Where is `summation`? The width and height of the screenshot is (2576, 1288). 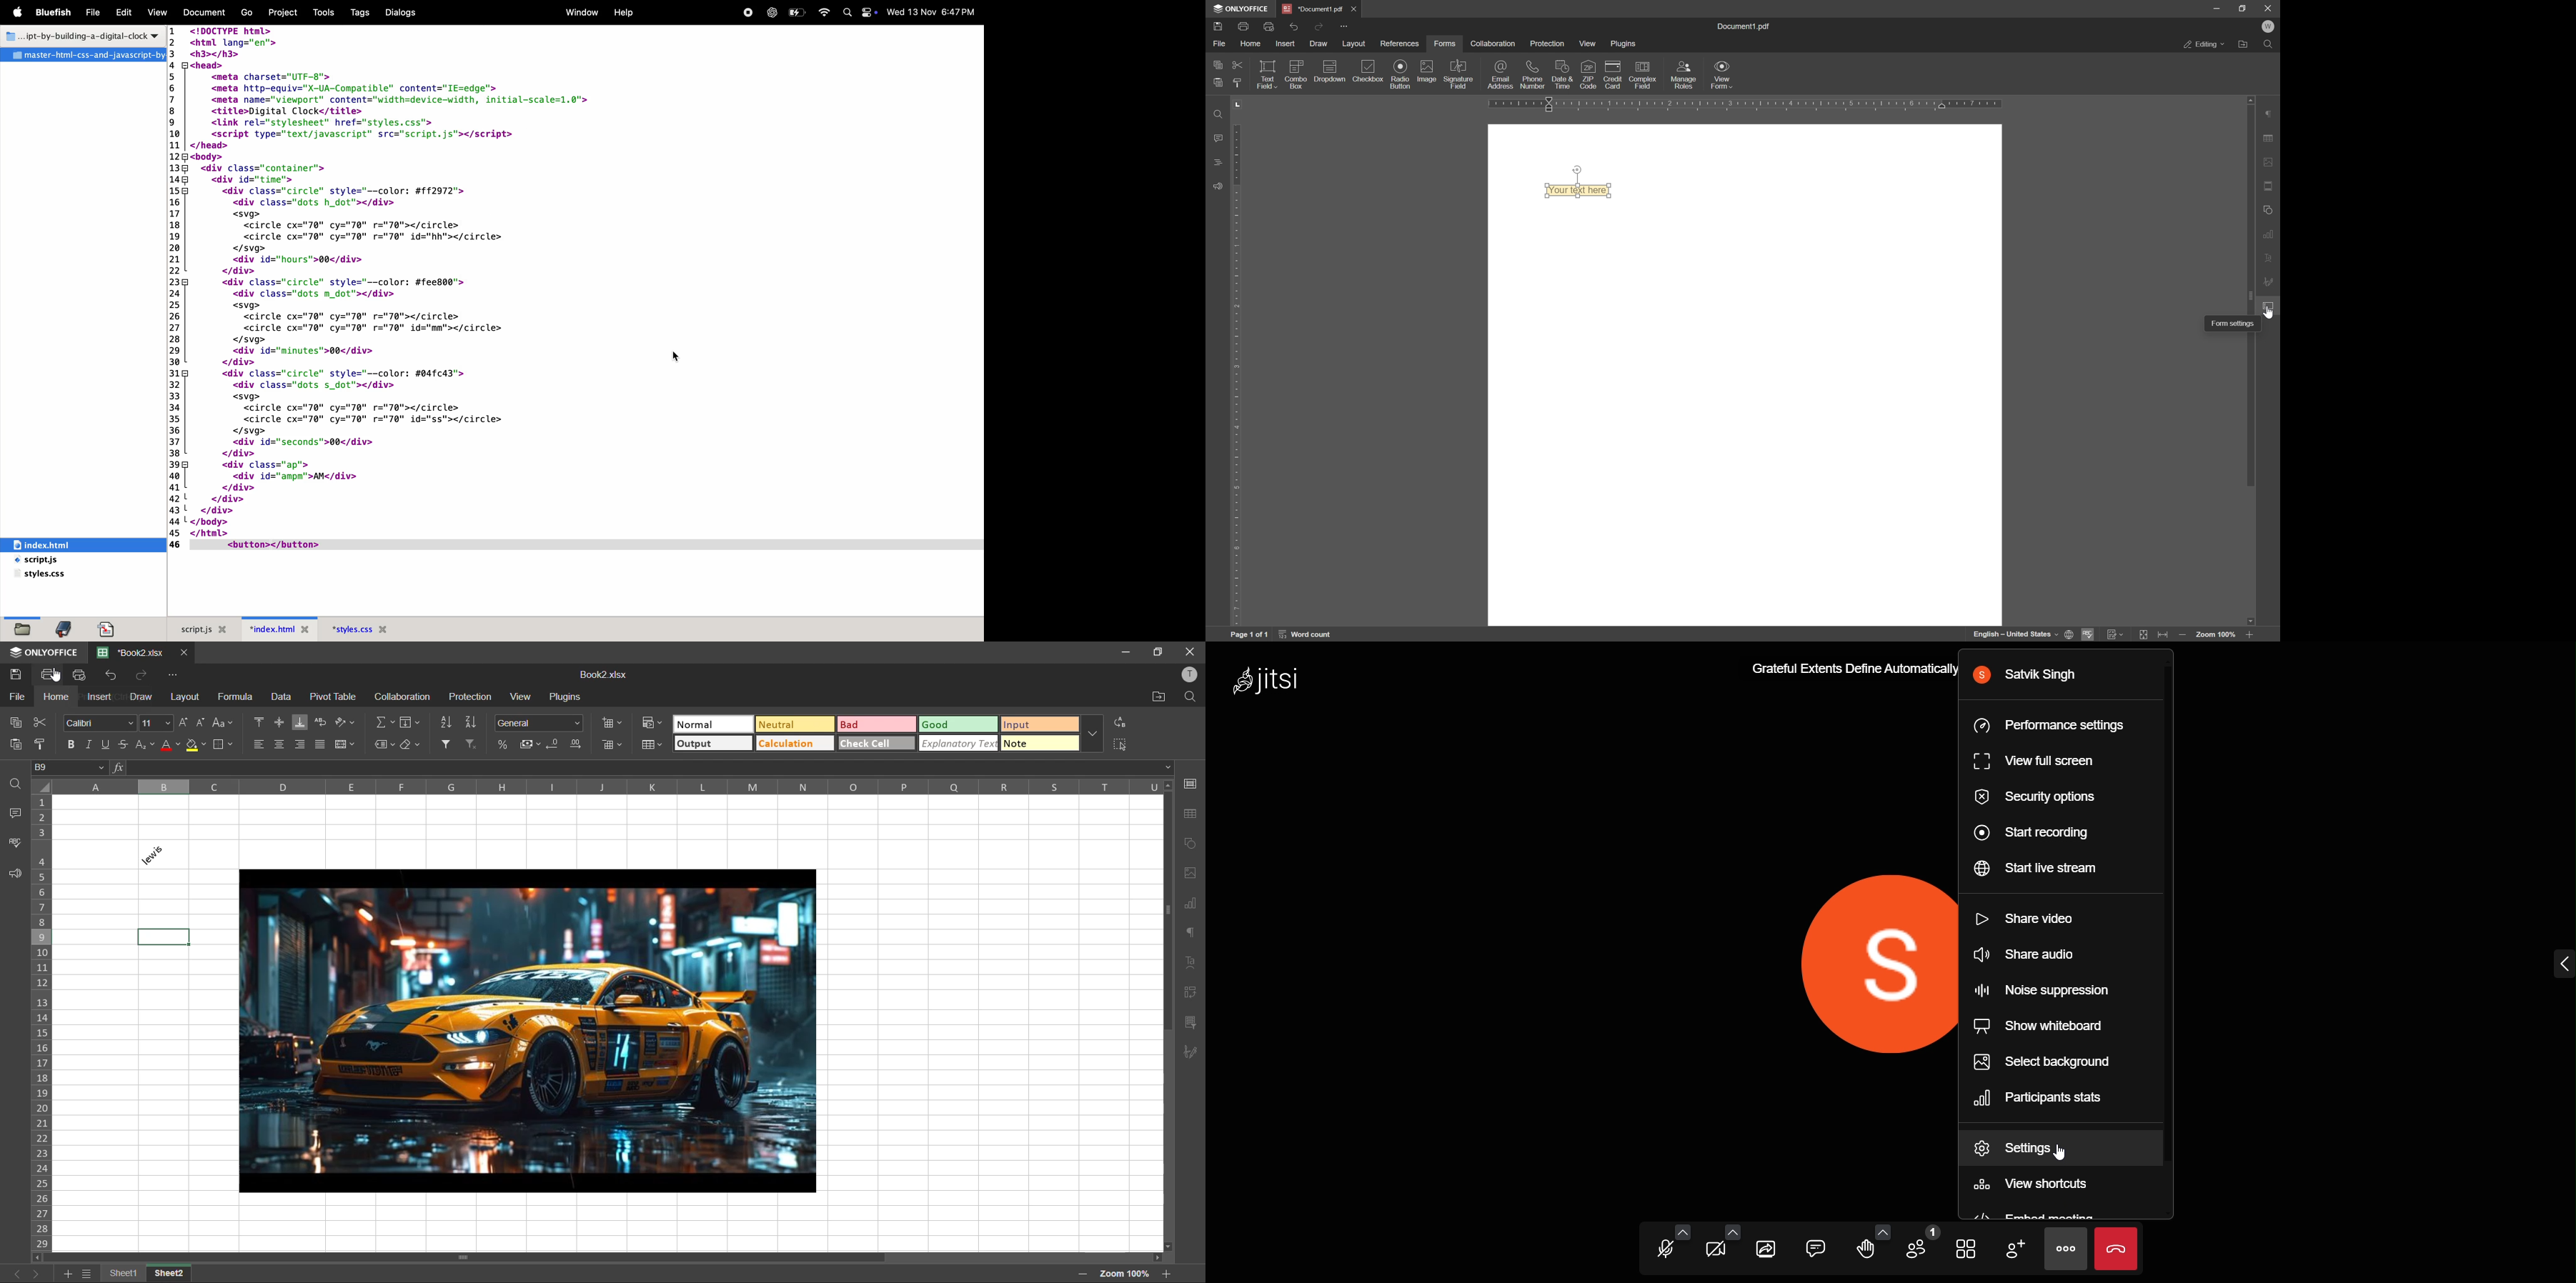 summation is located at coordinates (386, 722).